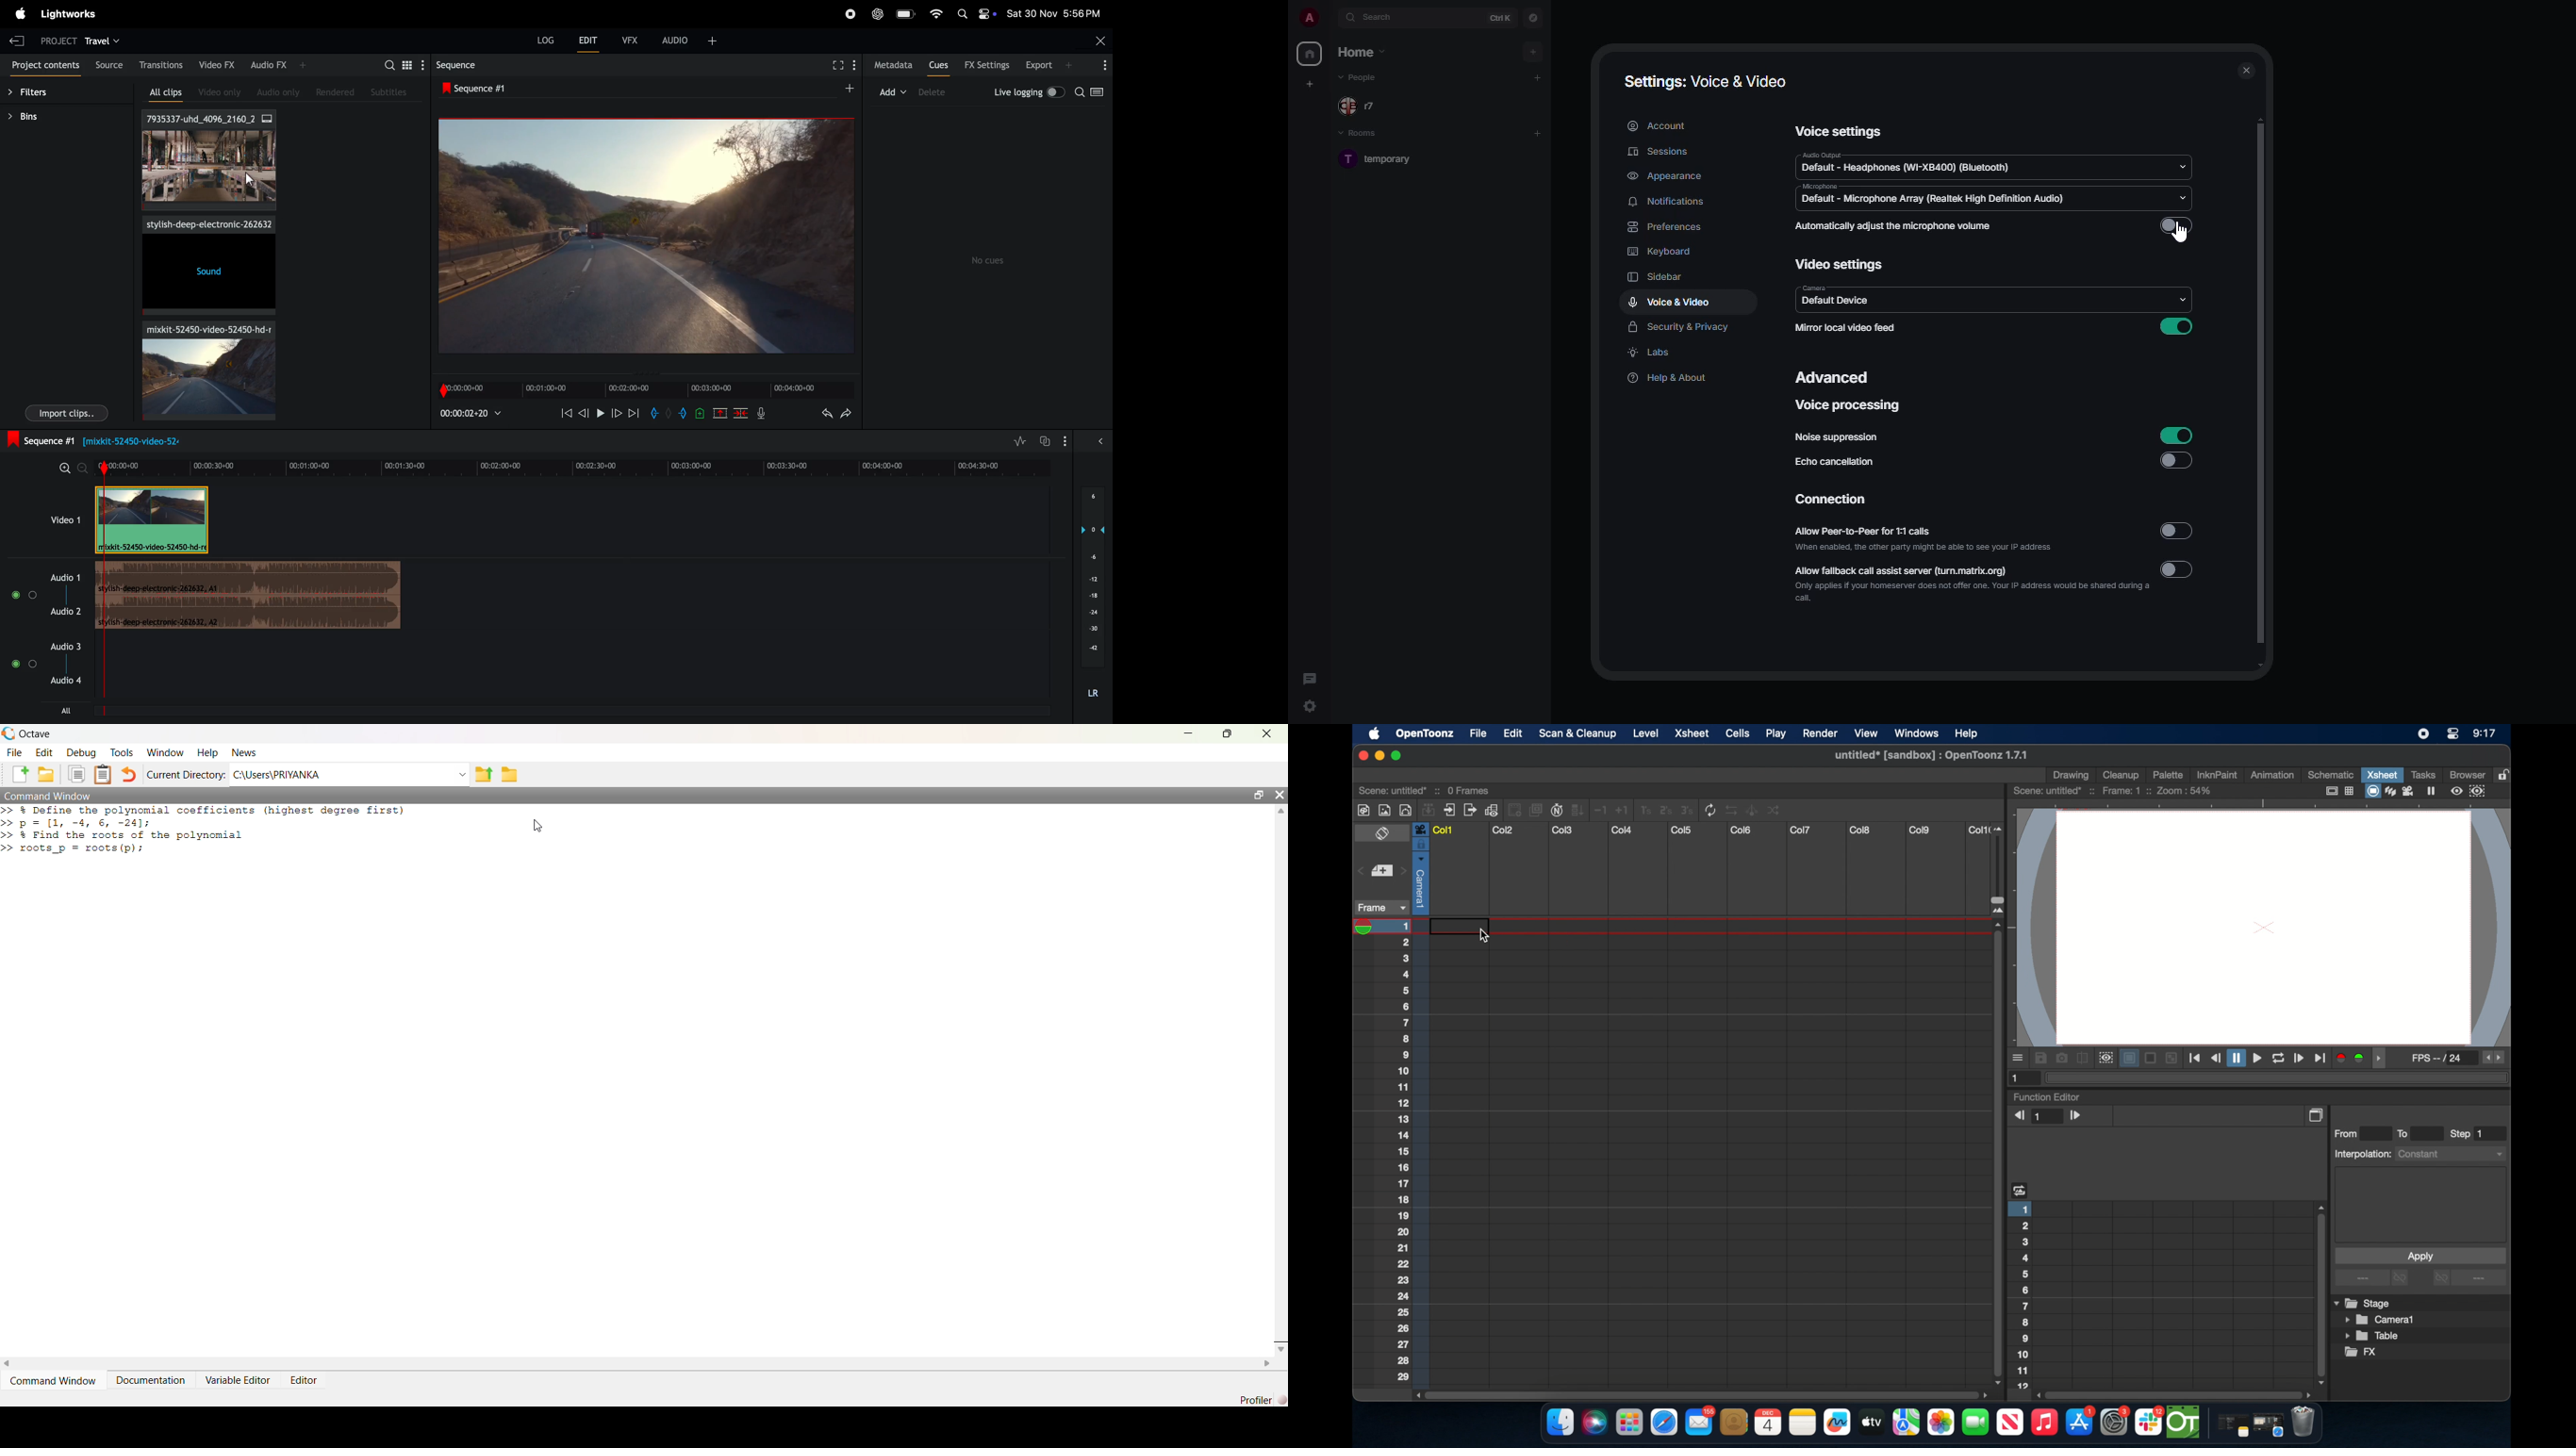 This screenshot has height=1456, width=2576. Describe the element at coordinates (2175, 326) in the screenshot. I see `enabled` at that location.